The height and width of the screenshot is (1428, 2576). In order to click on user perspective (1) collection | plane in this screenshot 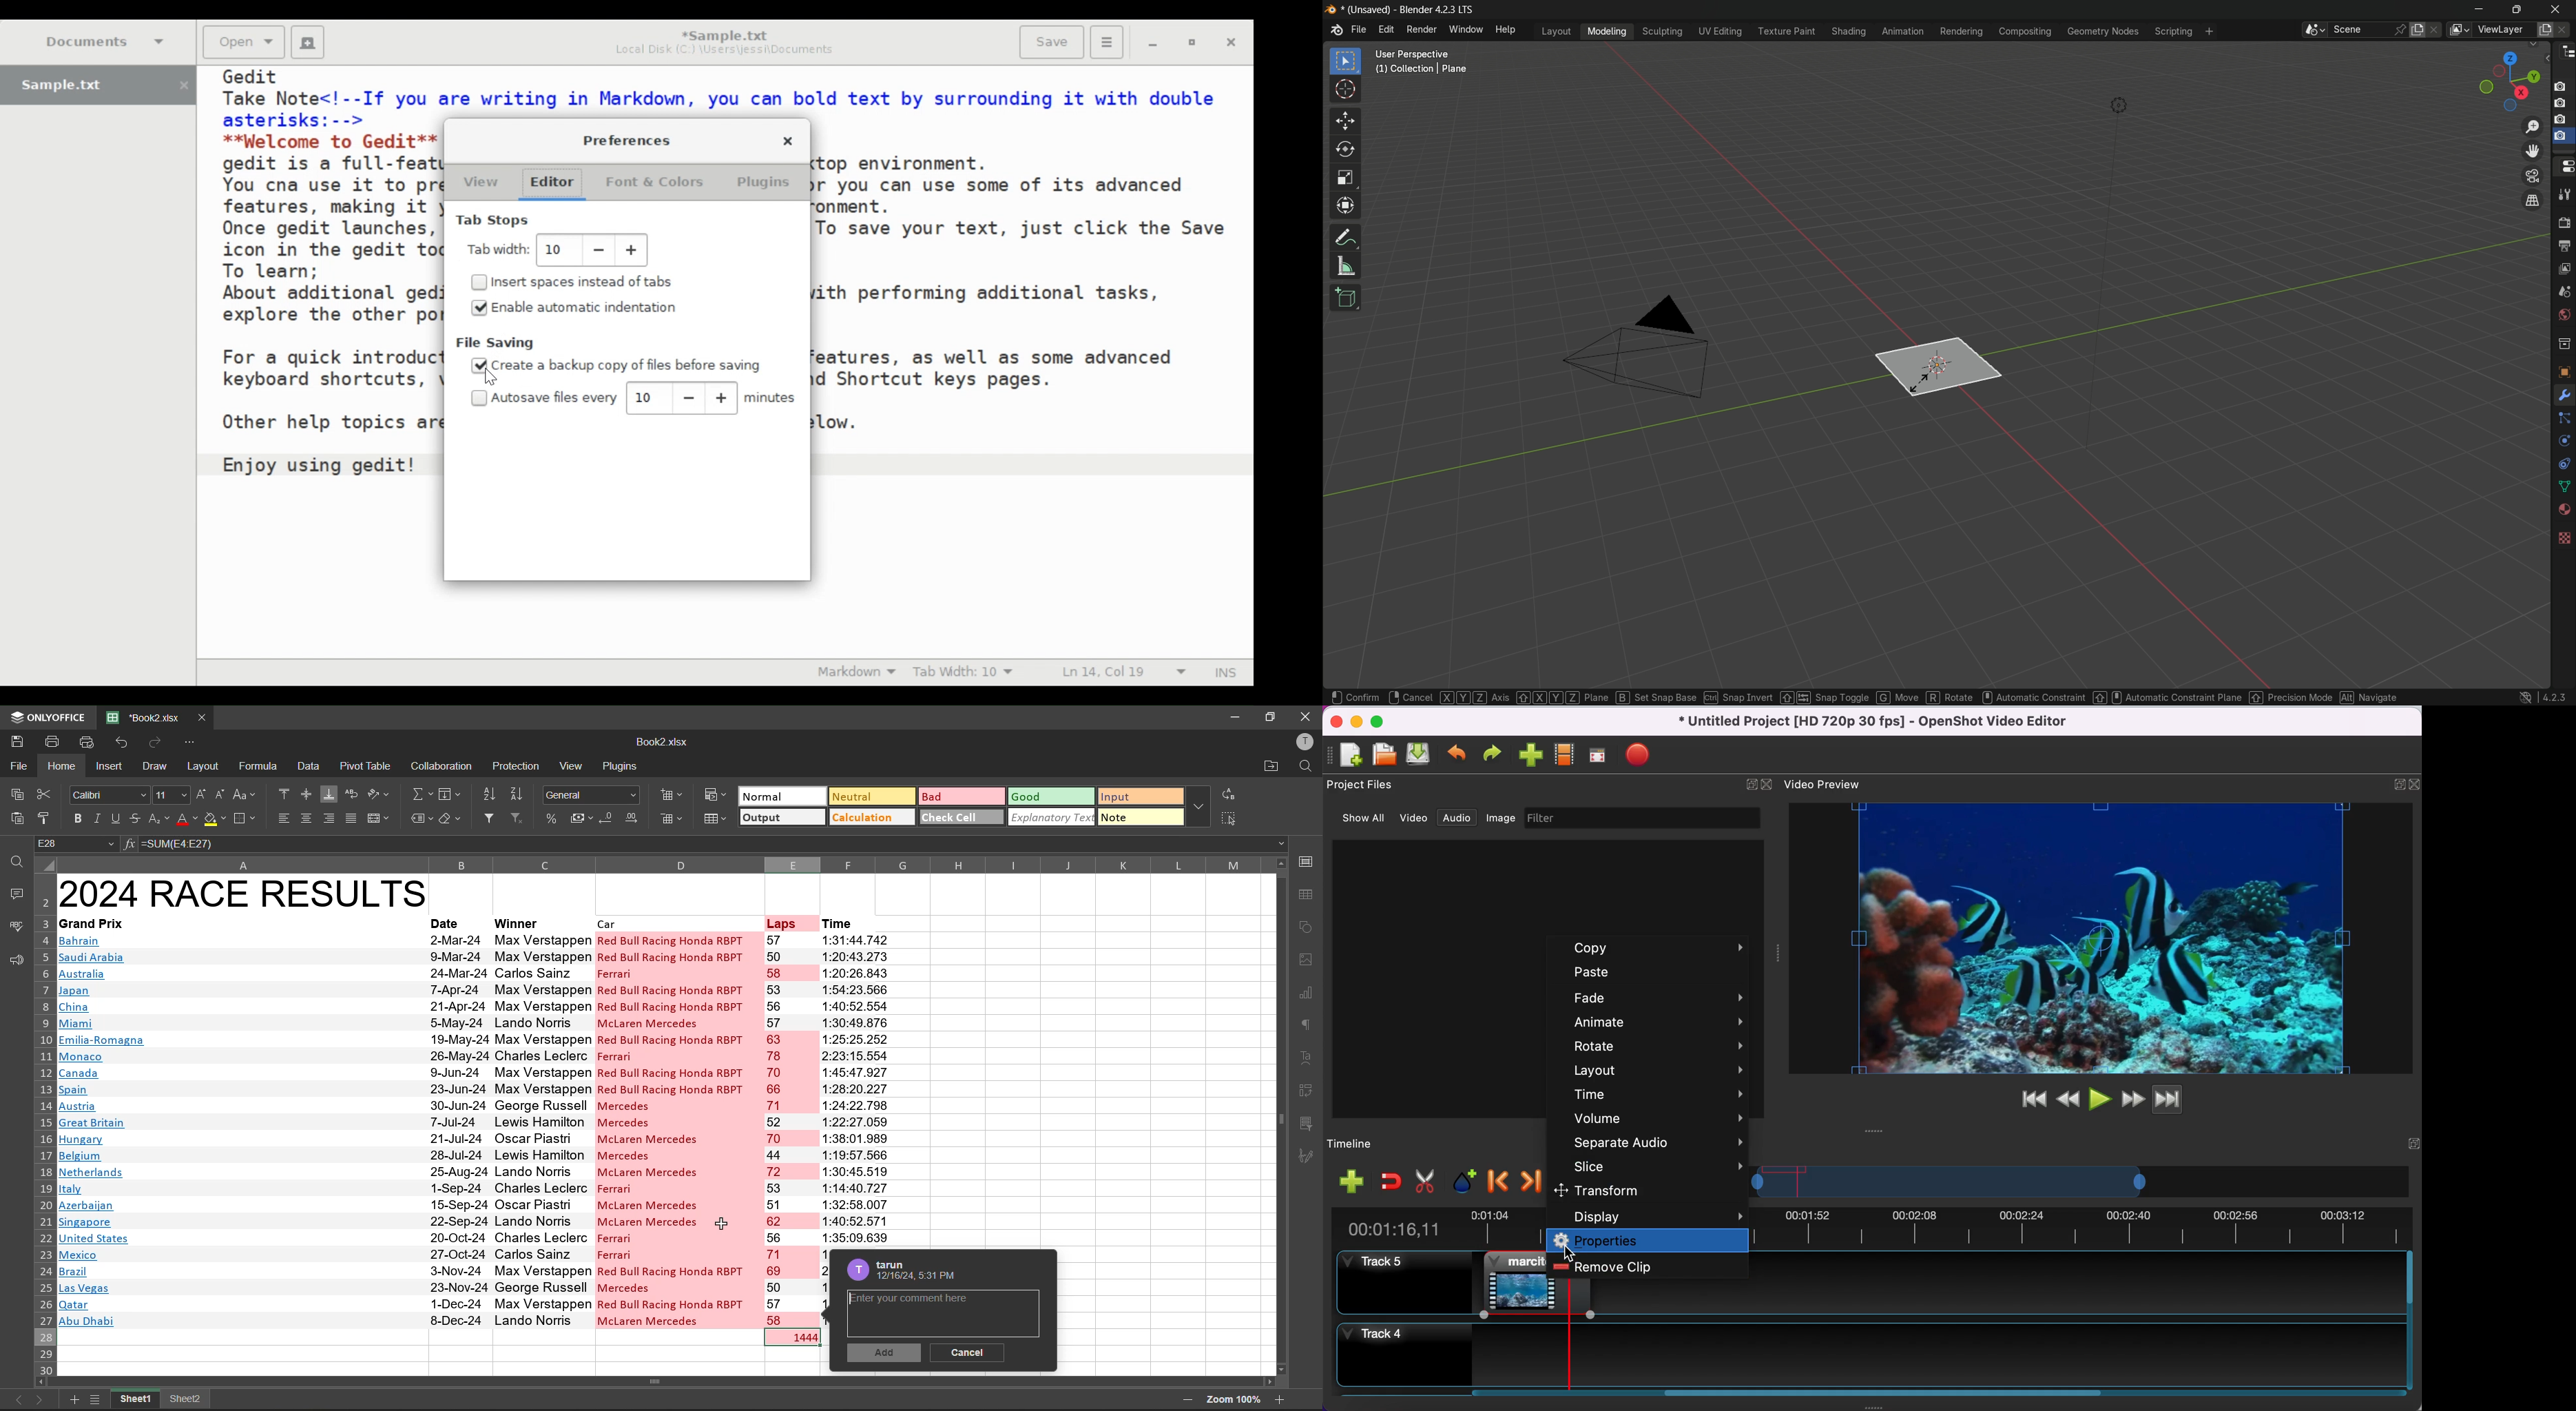, I will do `click(1449, 71)`.